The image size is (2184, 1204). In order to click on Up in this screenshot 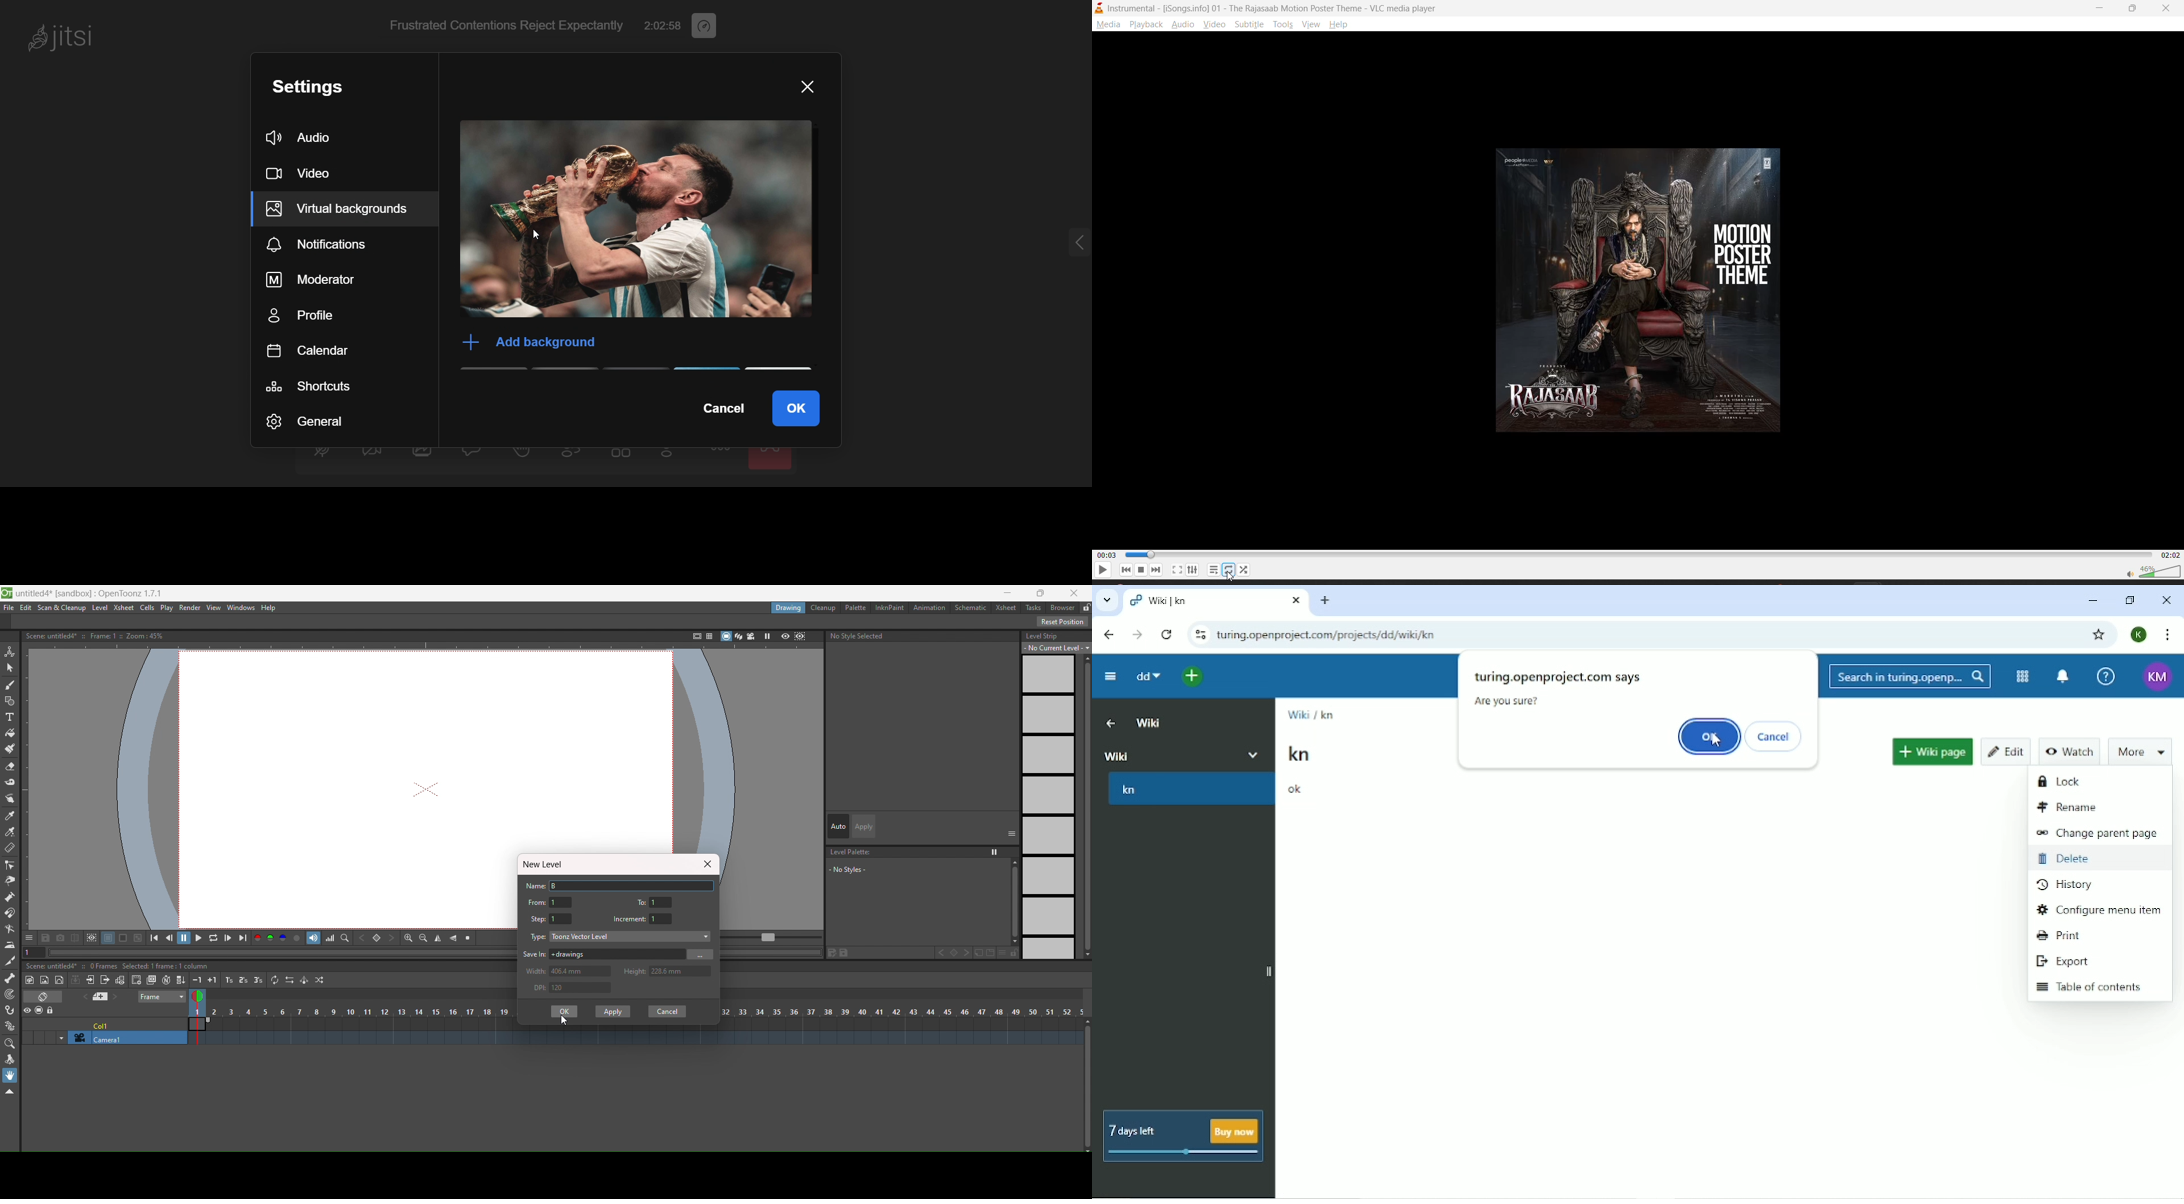, I will do `click(1111, 722)`.